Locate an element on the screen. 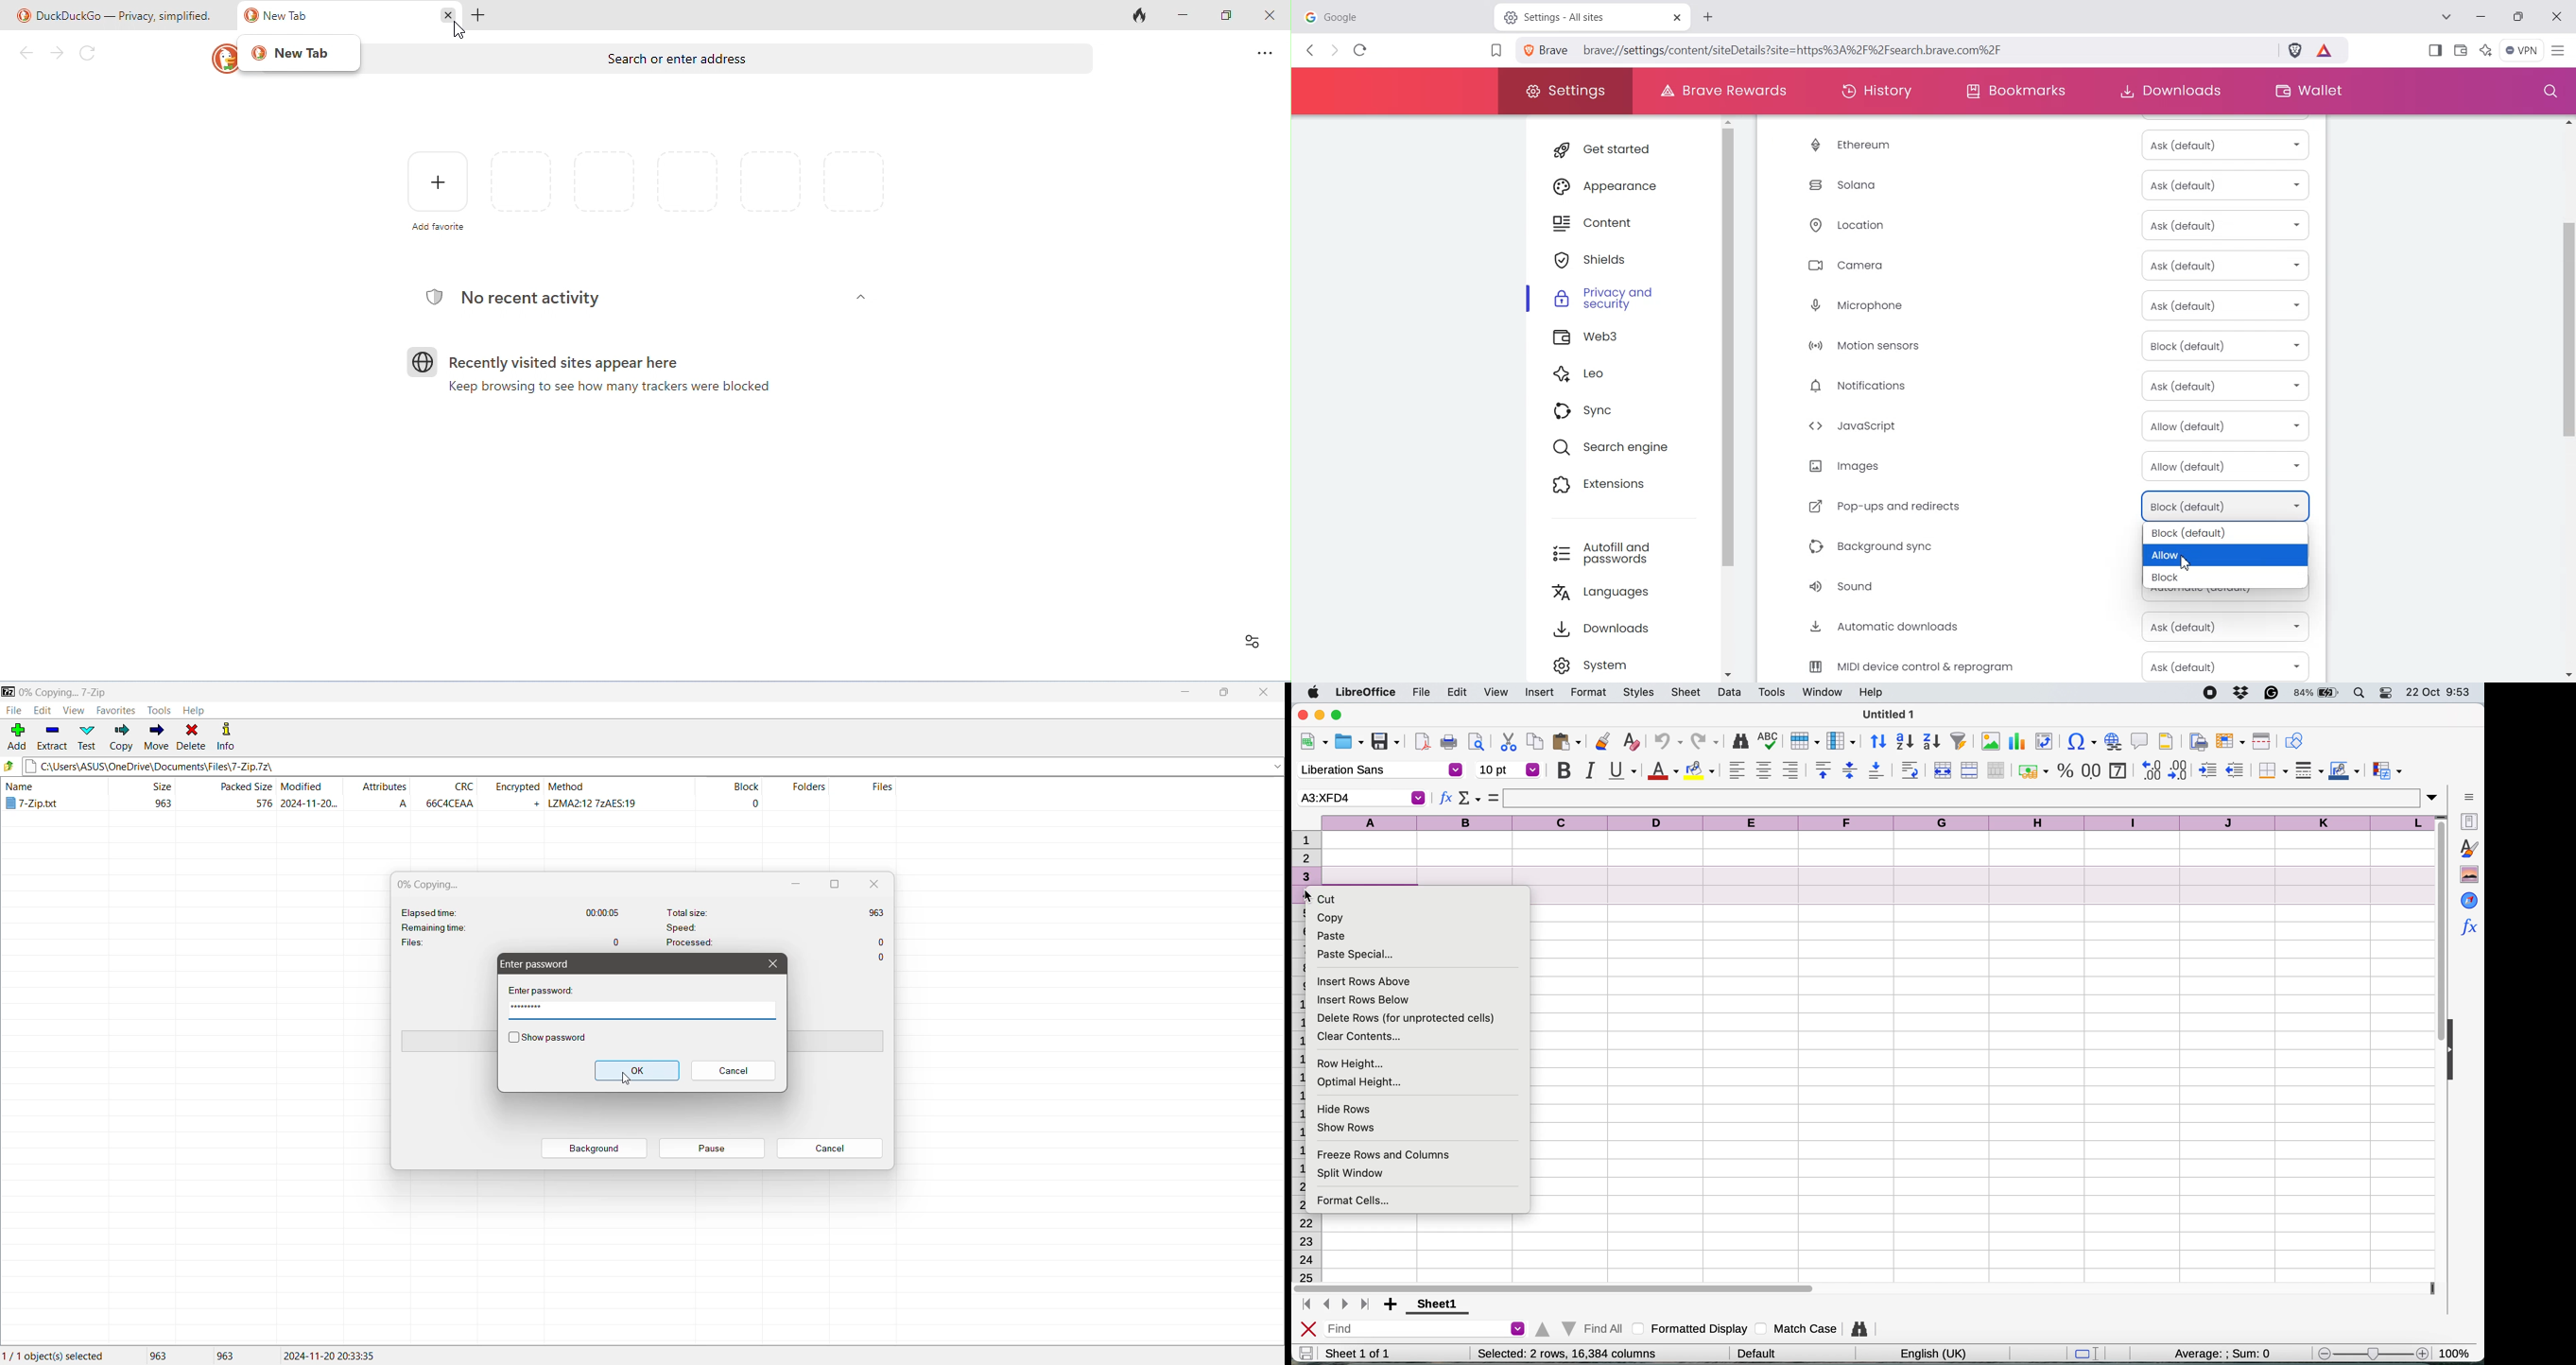  save is located at coordinates (1306, 1353).